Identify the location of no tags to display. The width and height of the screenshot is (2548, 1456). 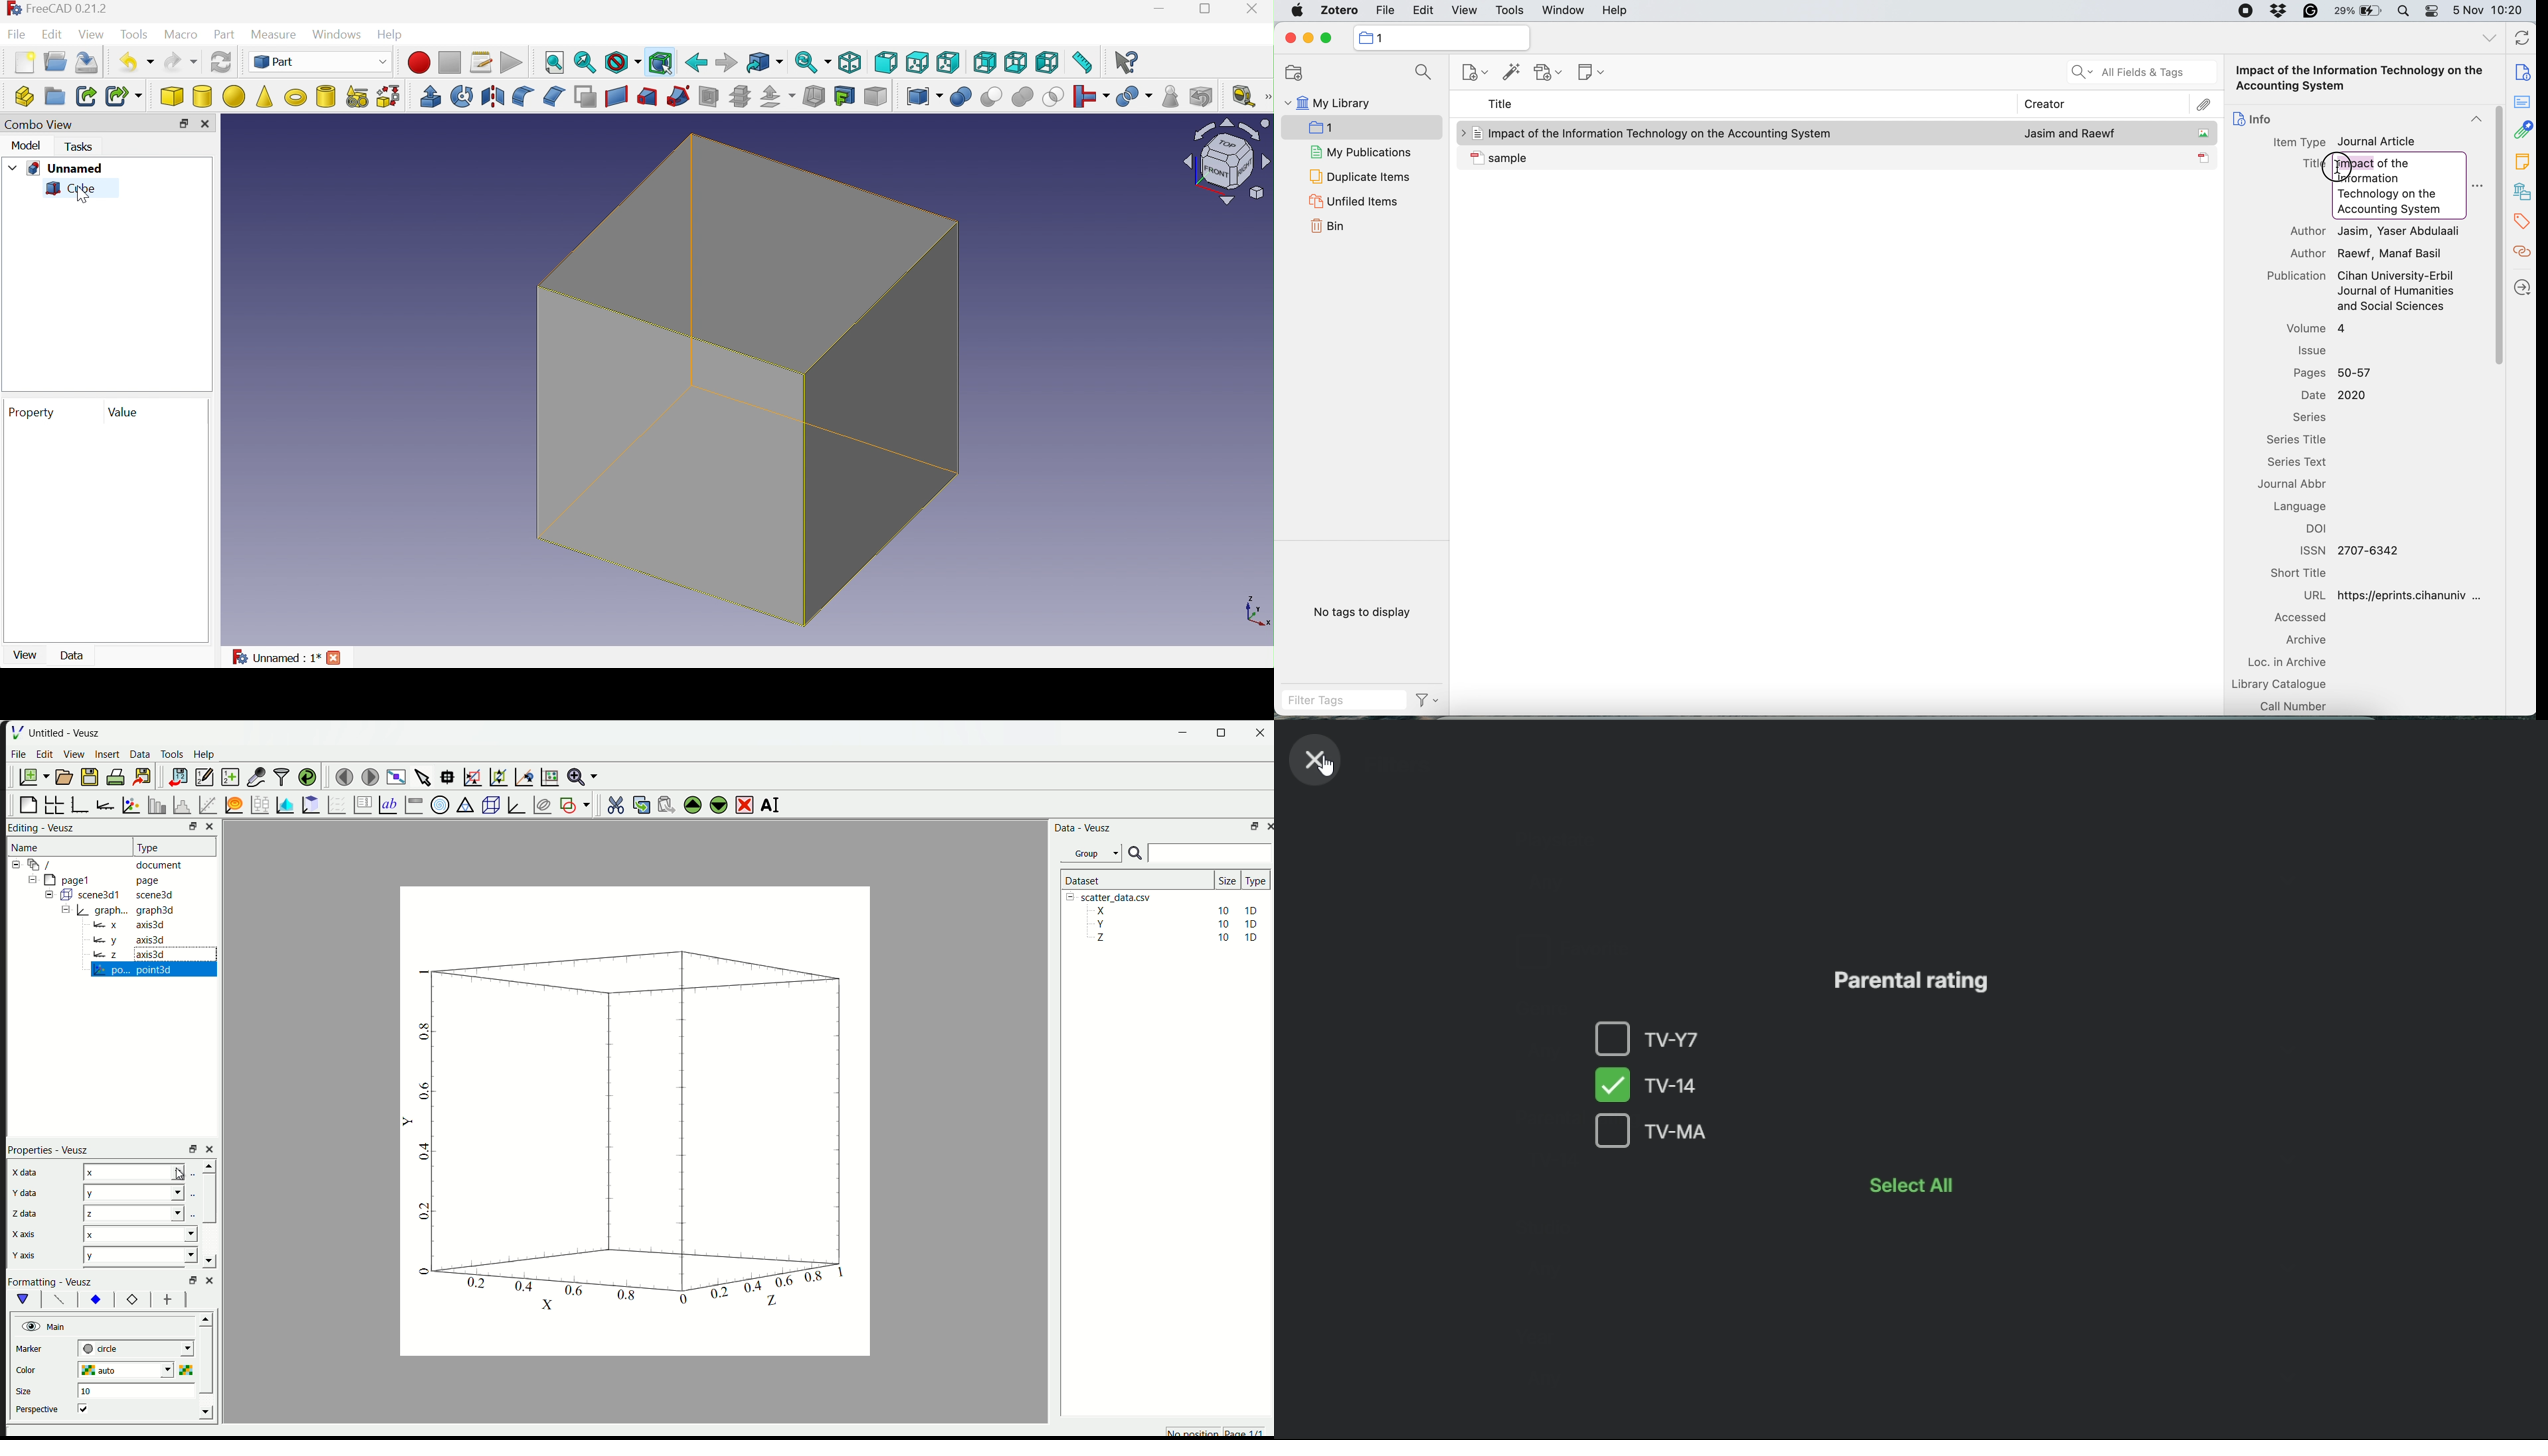
(1363, 612).